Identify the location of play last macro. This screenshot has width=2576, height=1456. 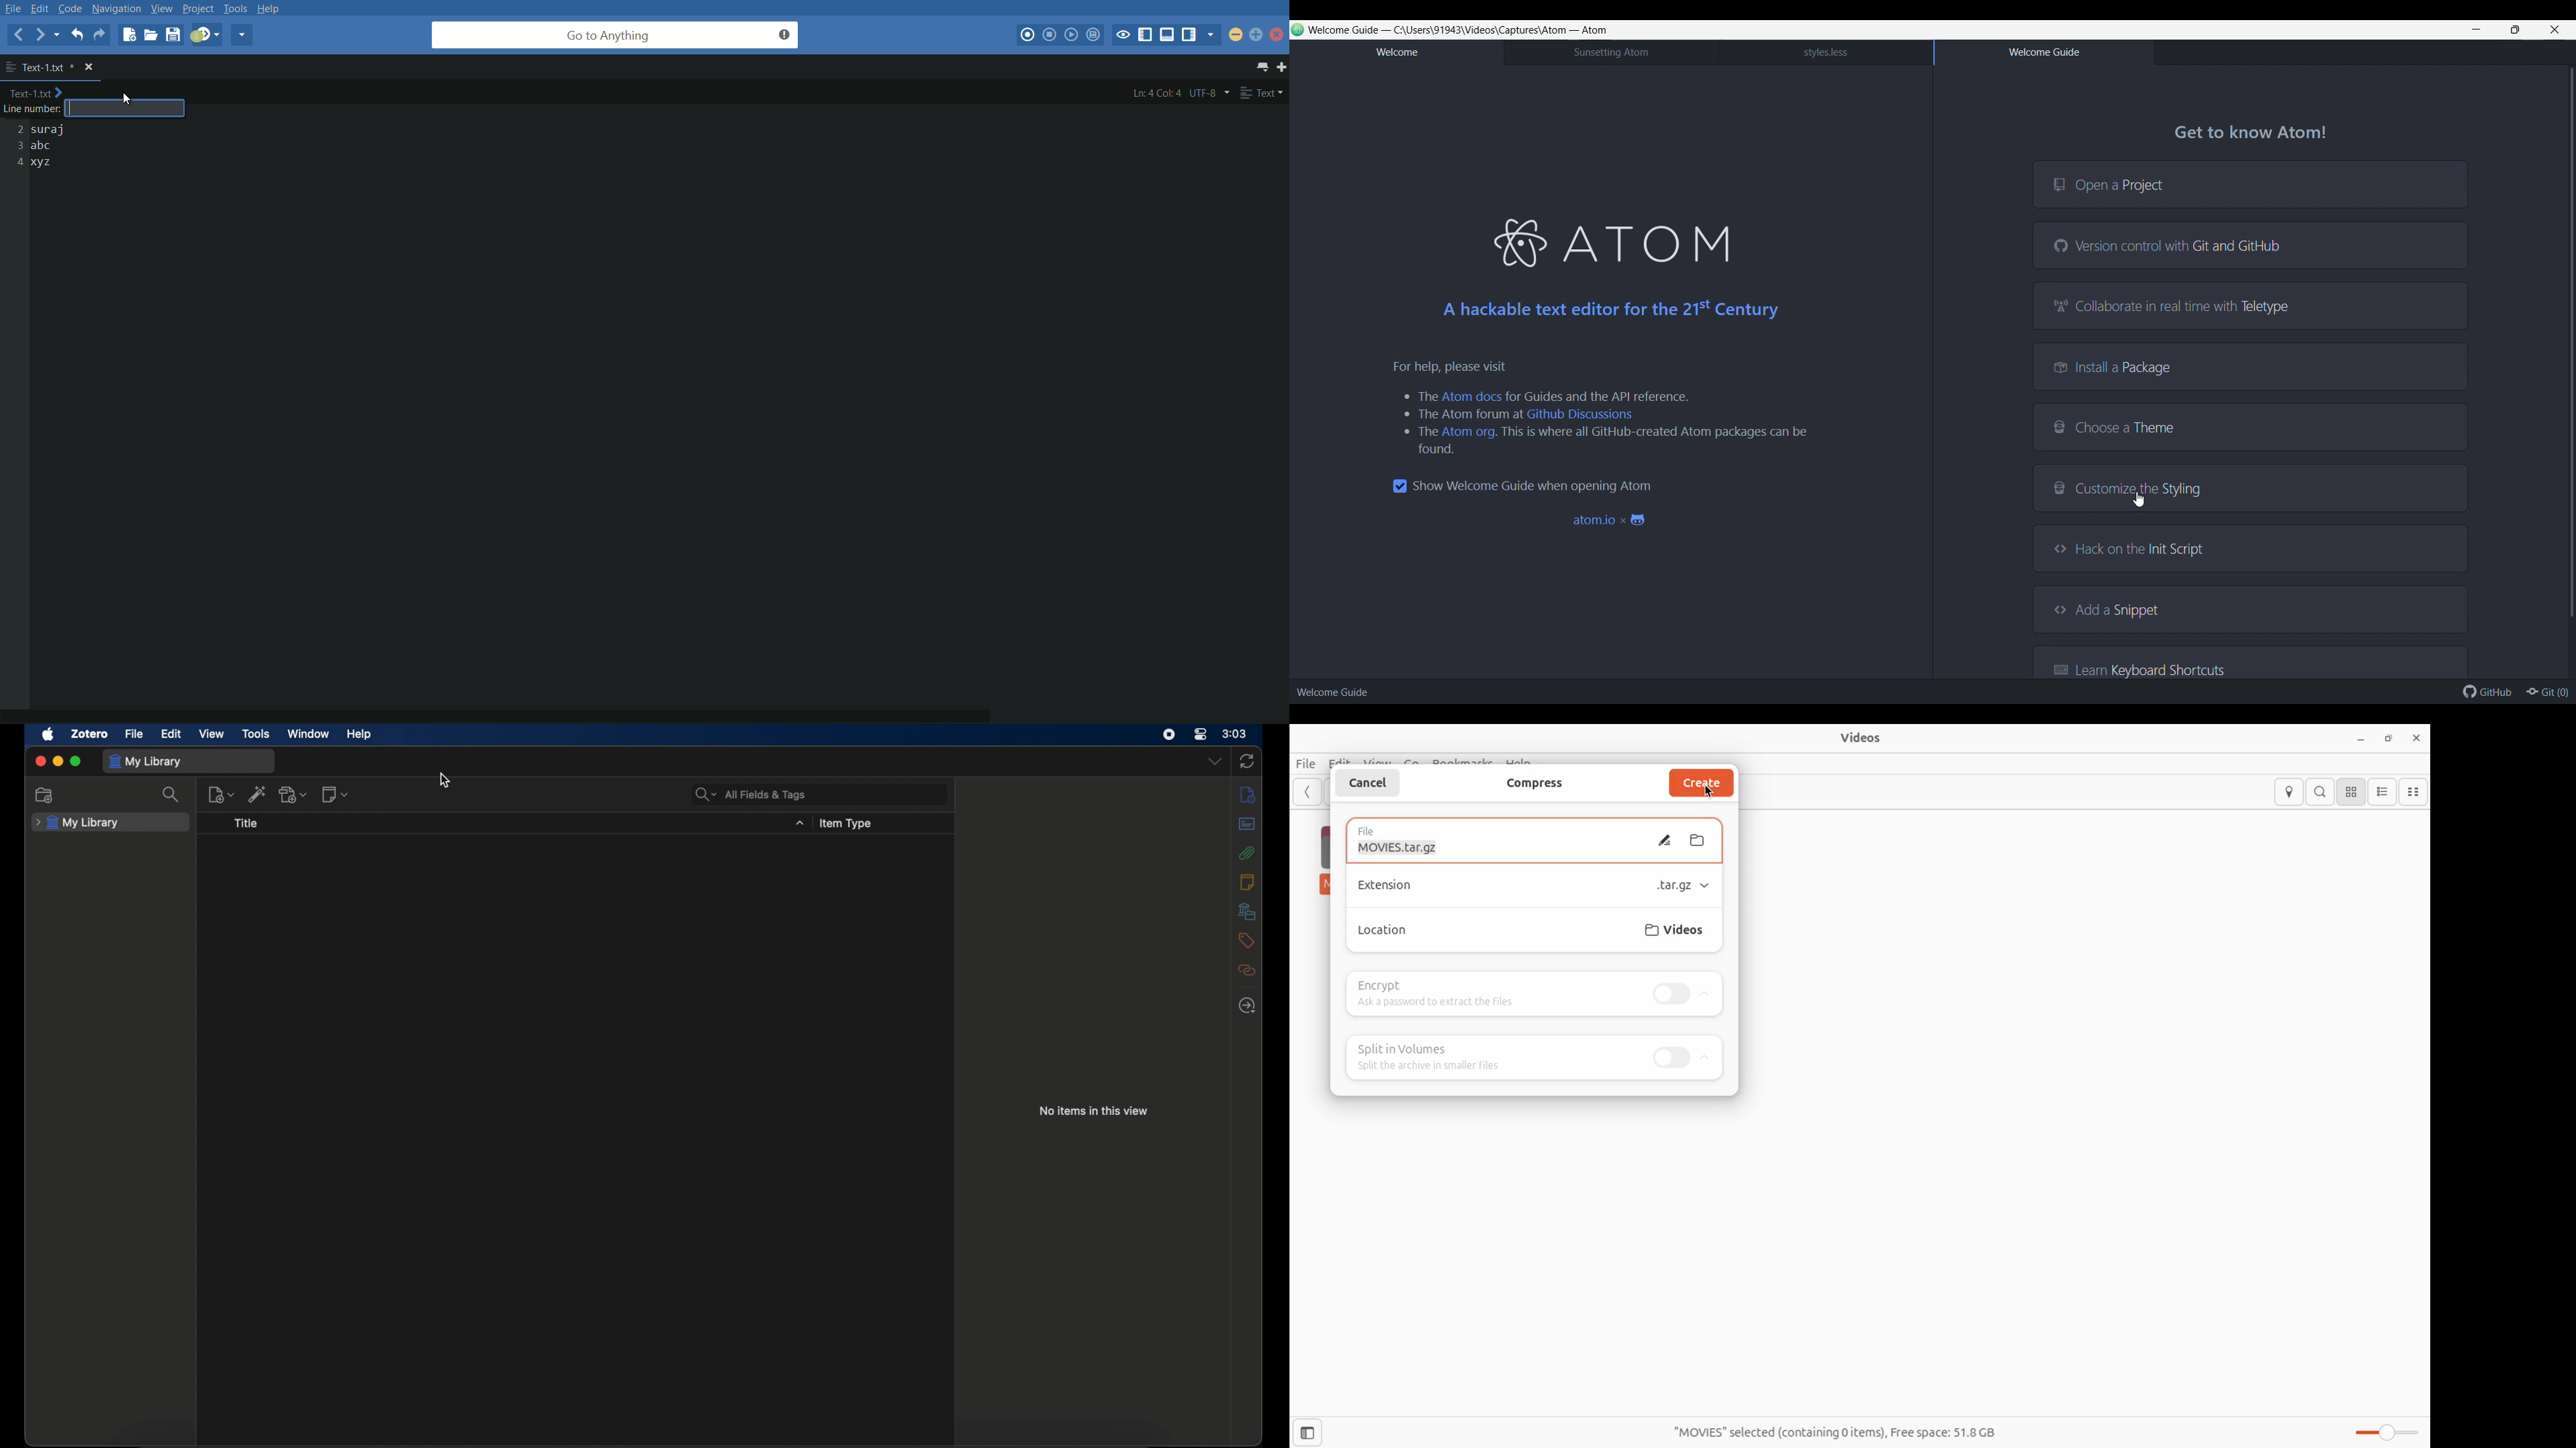
(1071, 35).